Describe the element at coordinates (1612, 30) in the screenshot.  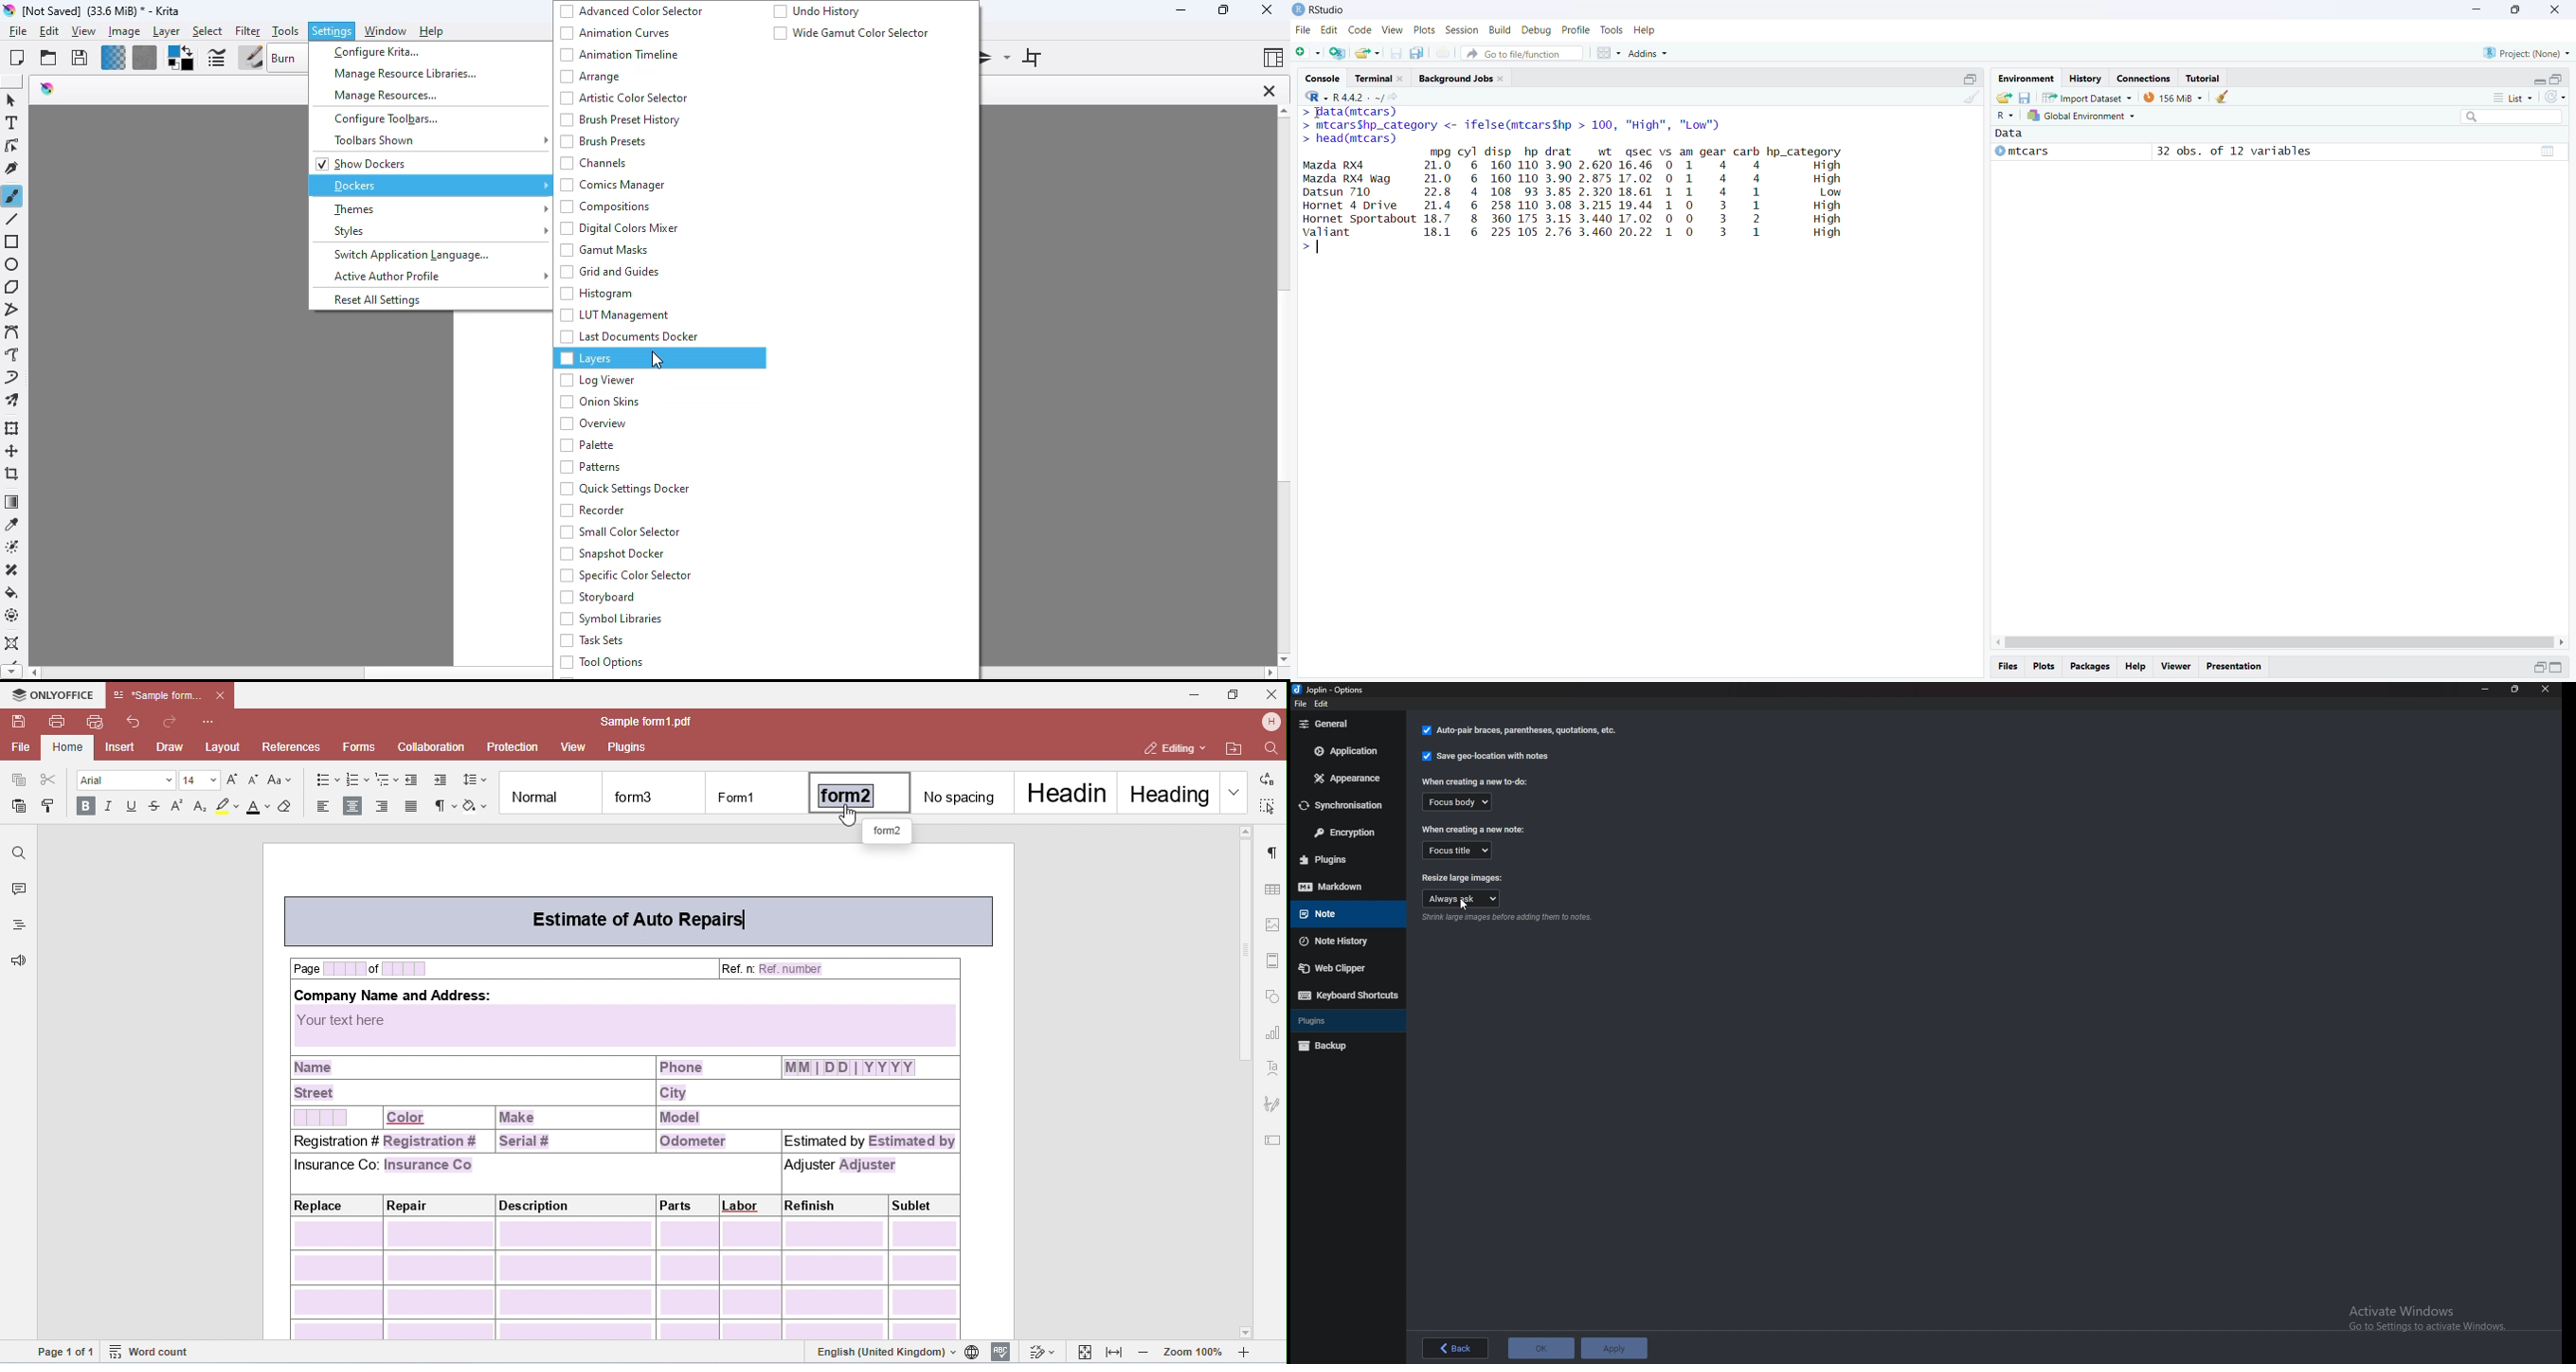
I see `Tools` at that location.